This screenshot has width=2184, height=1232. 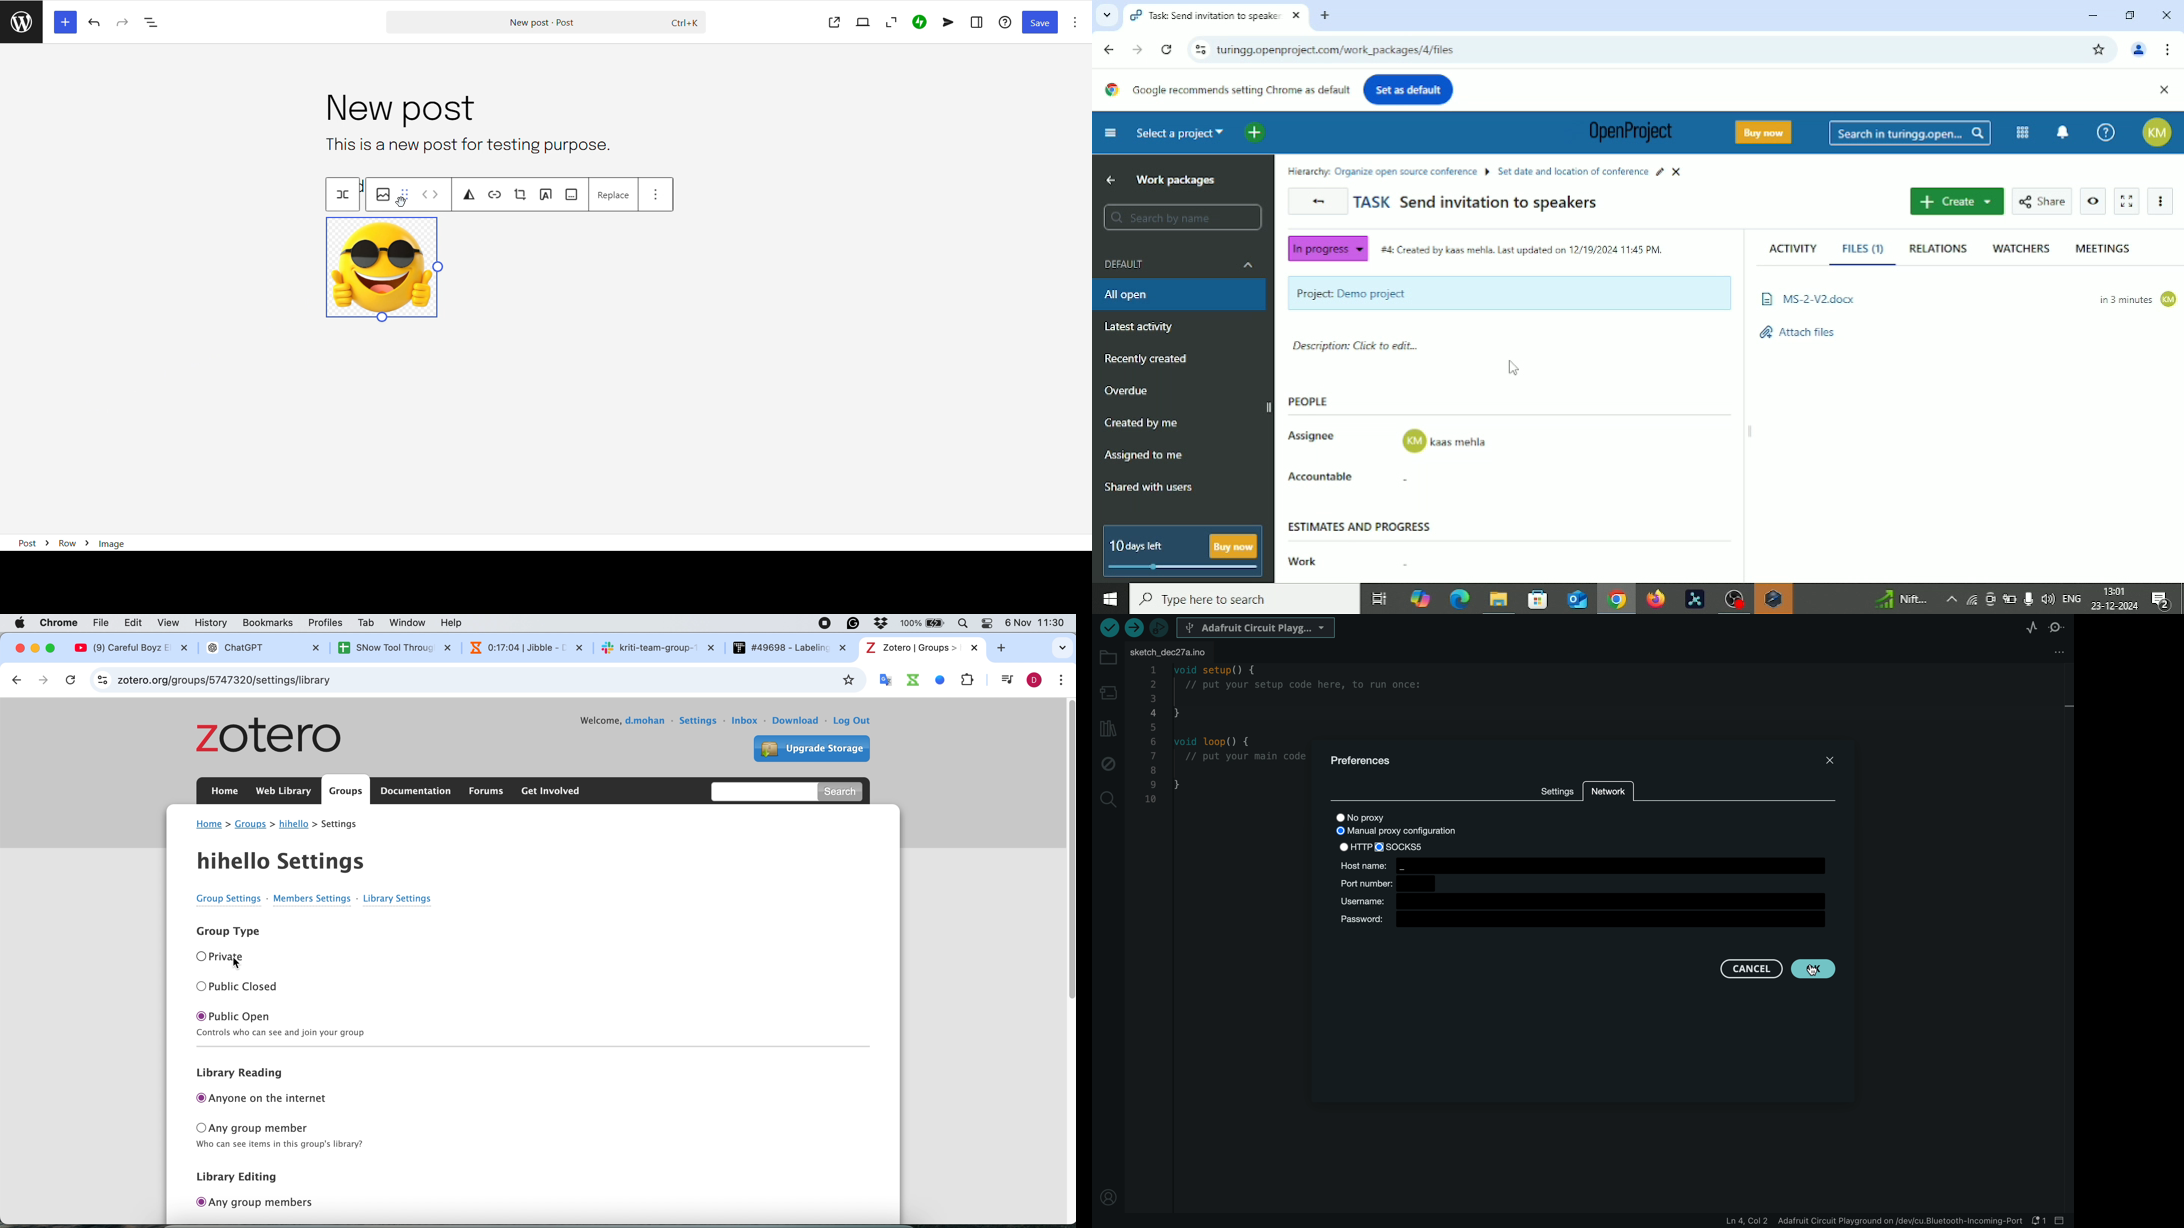 I want to click on Open quick add menu, so click(x=1255, y=133).